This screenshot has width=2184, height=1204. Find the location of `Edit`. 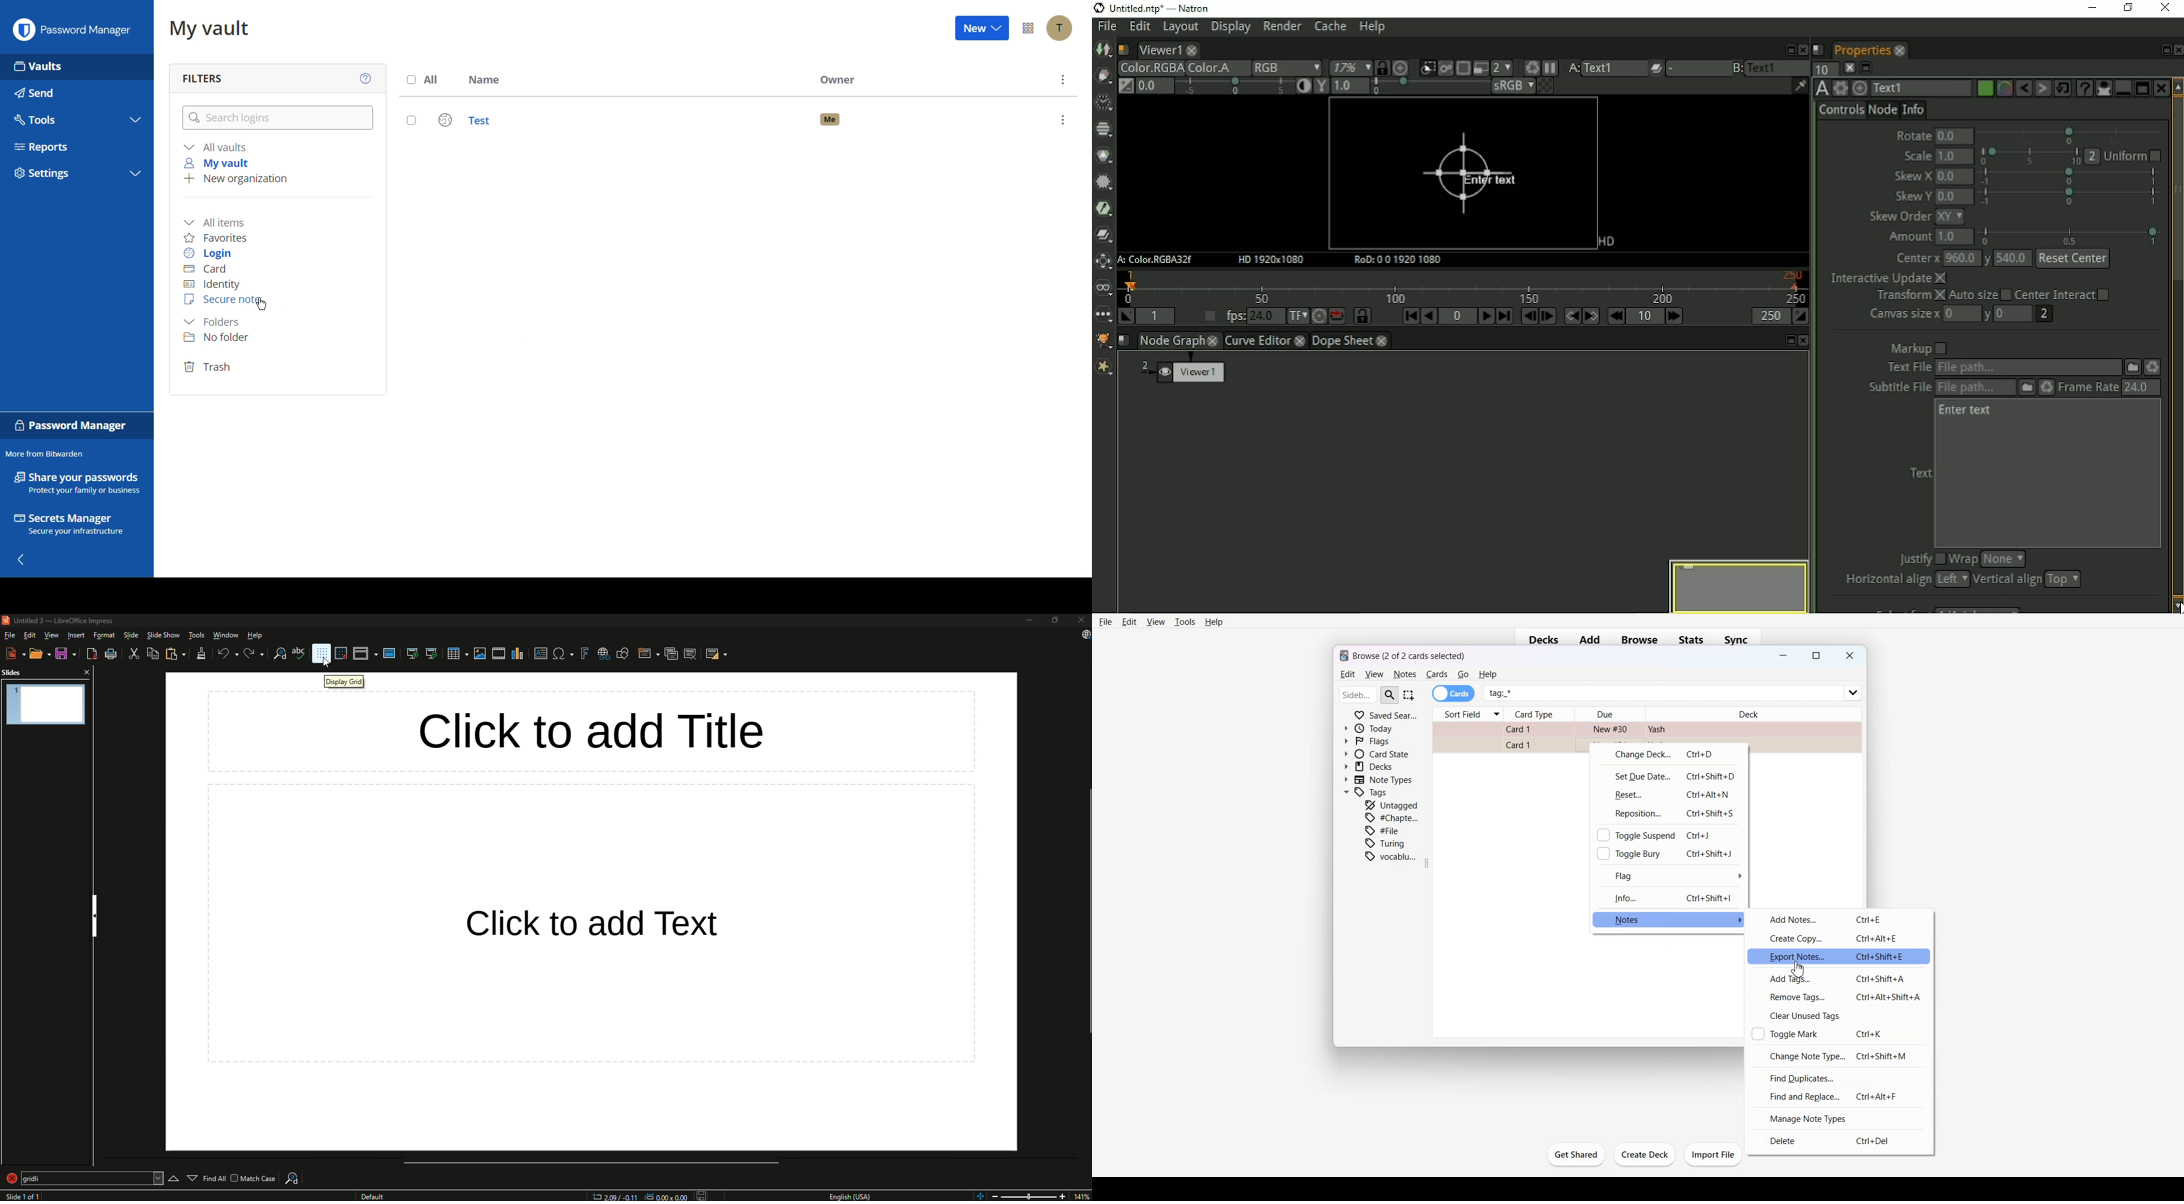

Edit is located at coordinates (1139, 28).